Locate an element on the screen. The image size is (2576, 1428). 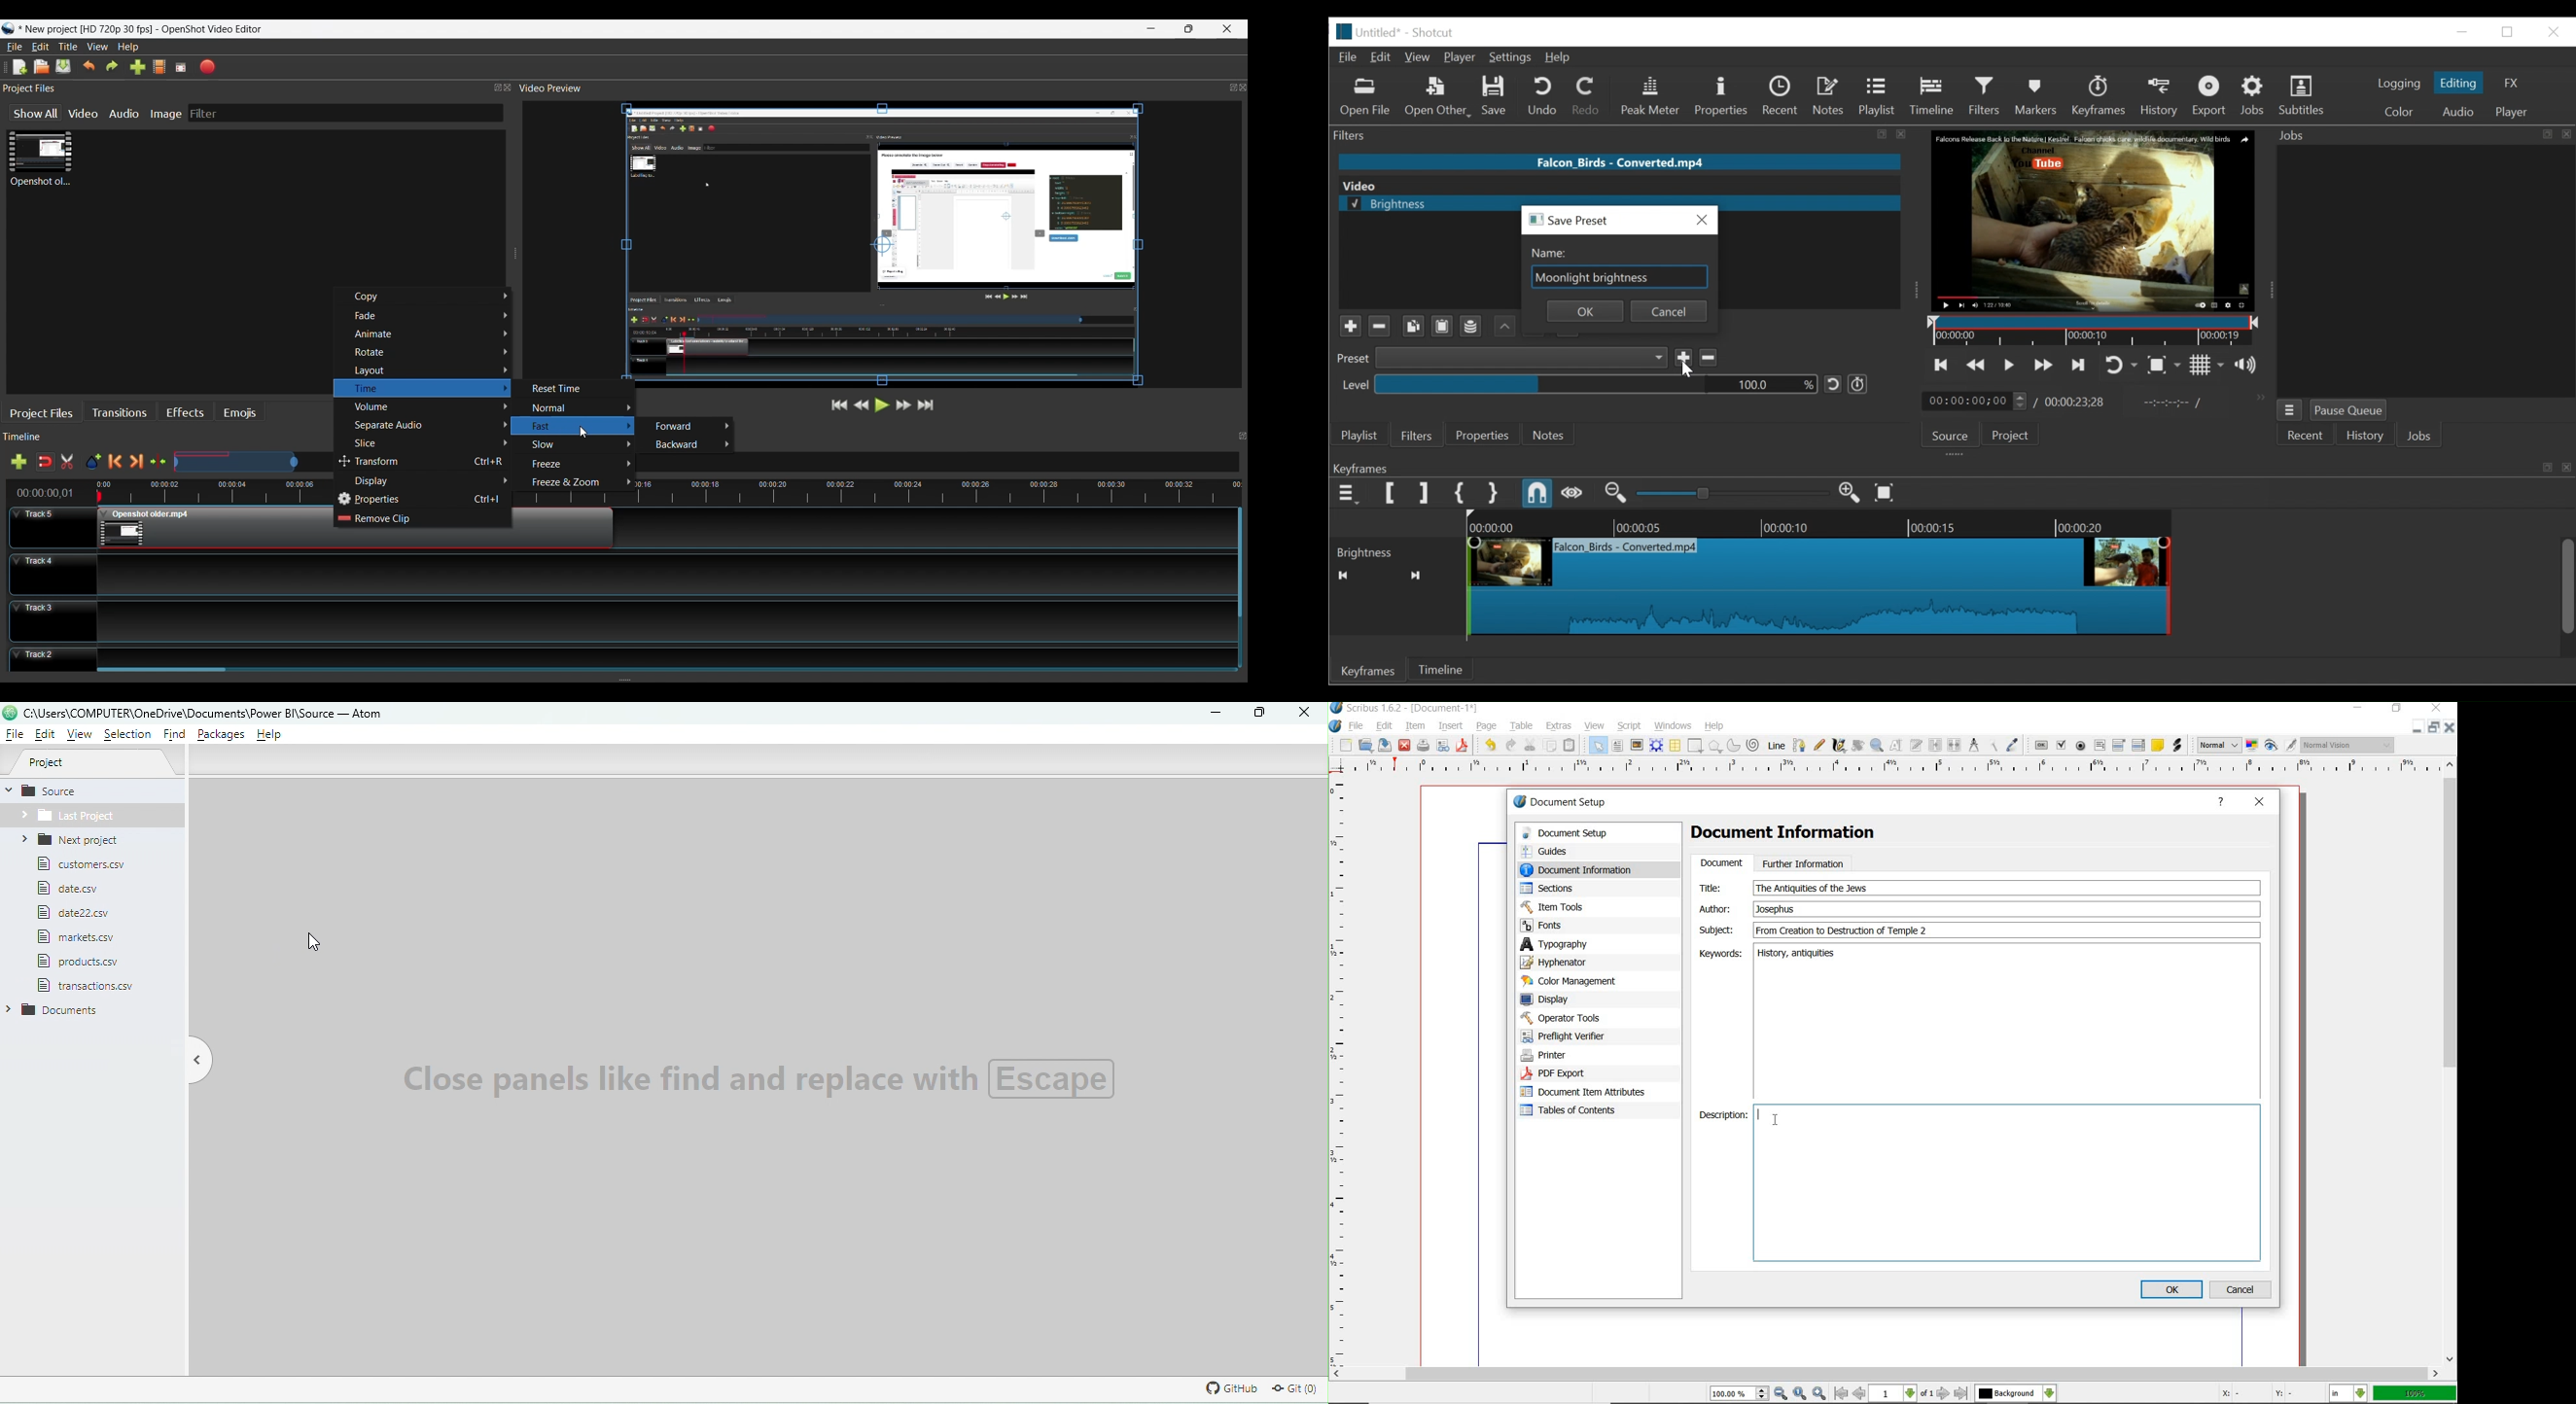
Razor is located at coordinates (69, 463).